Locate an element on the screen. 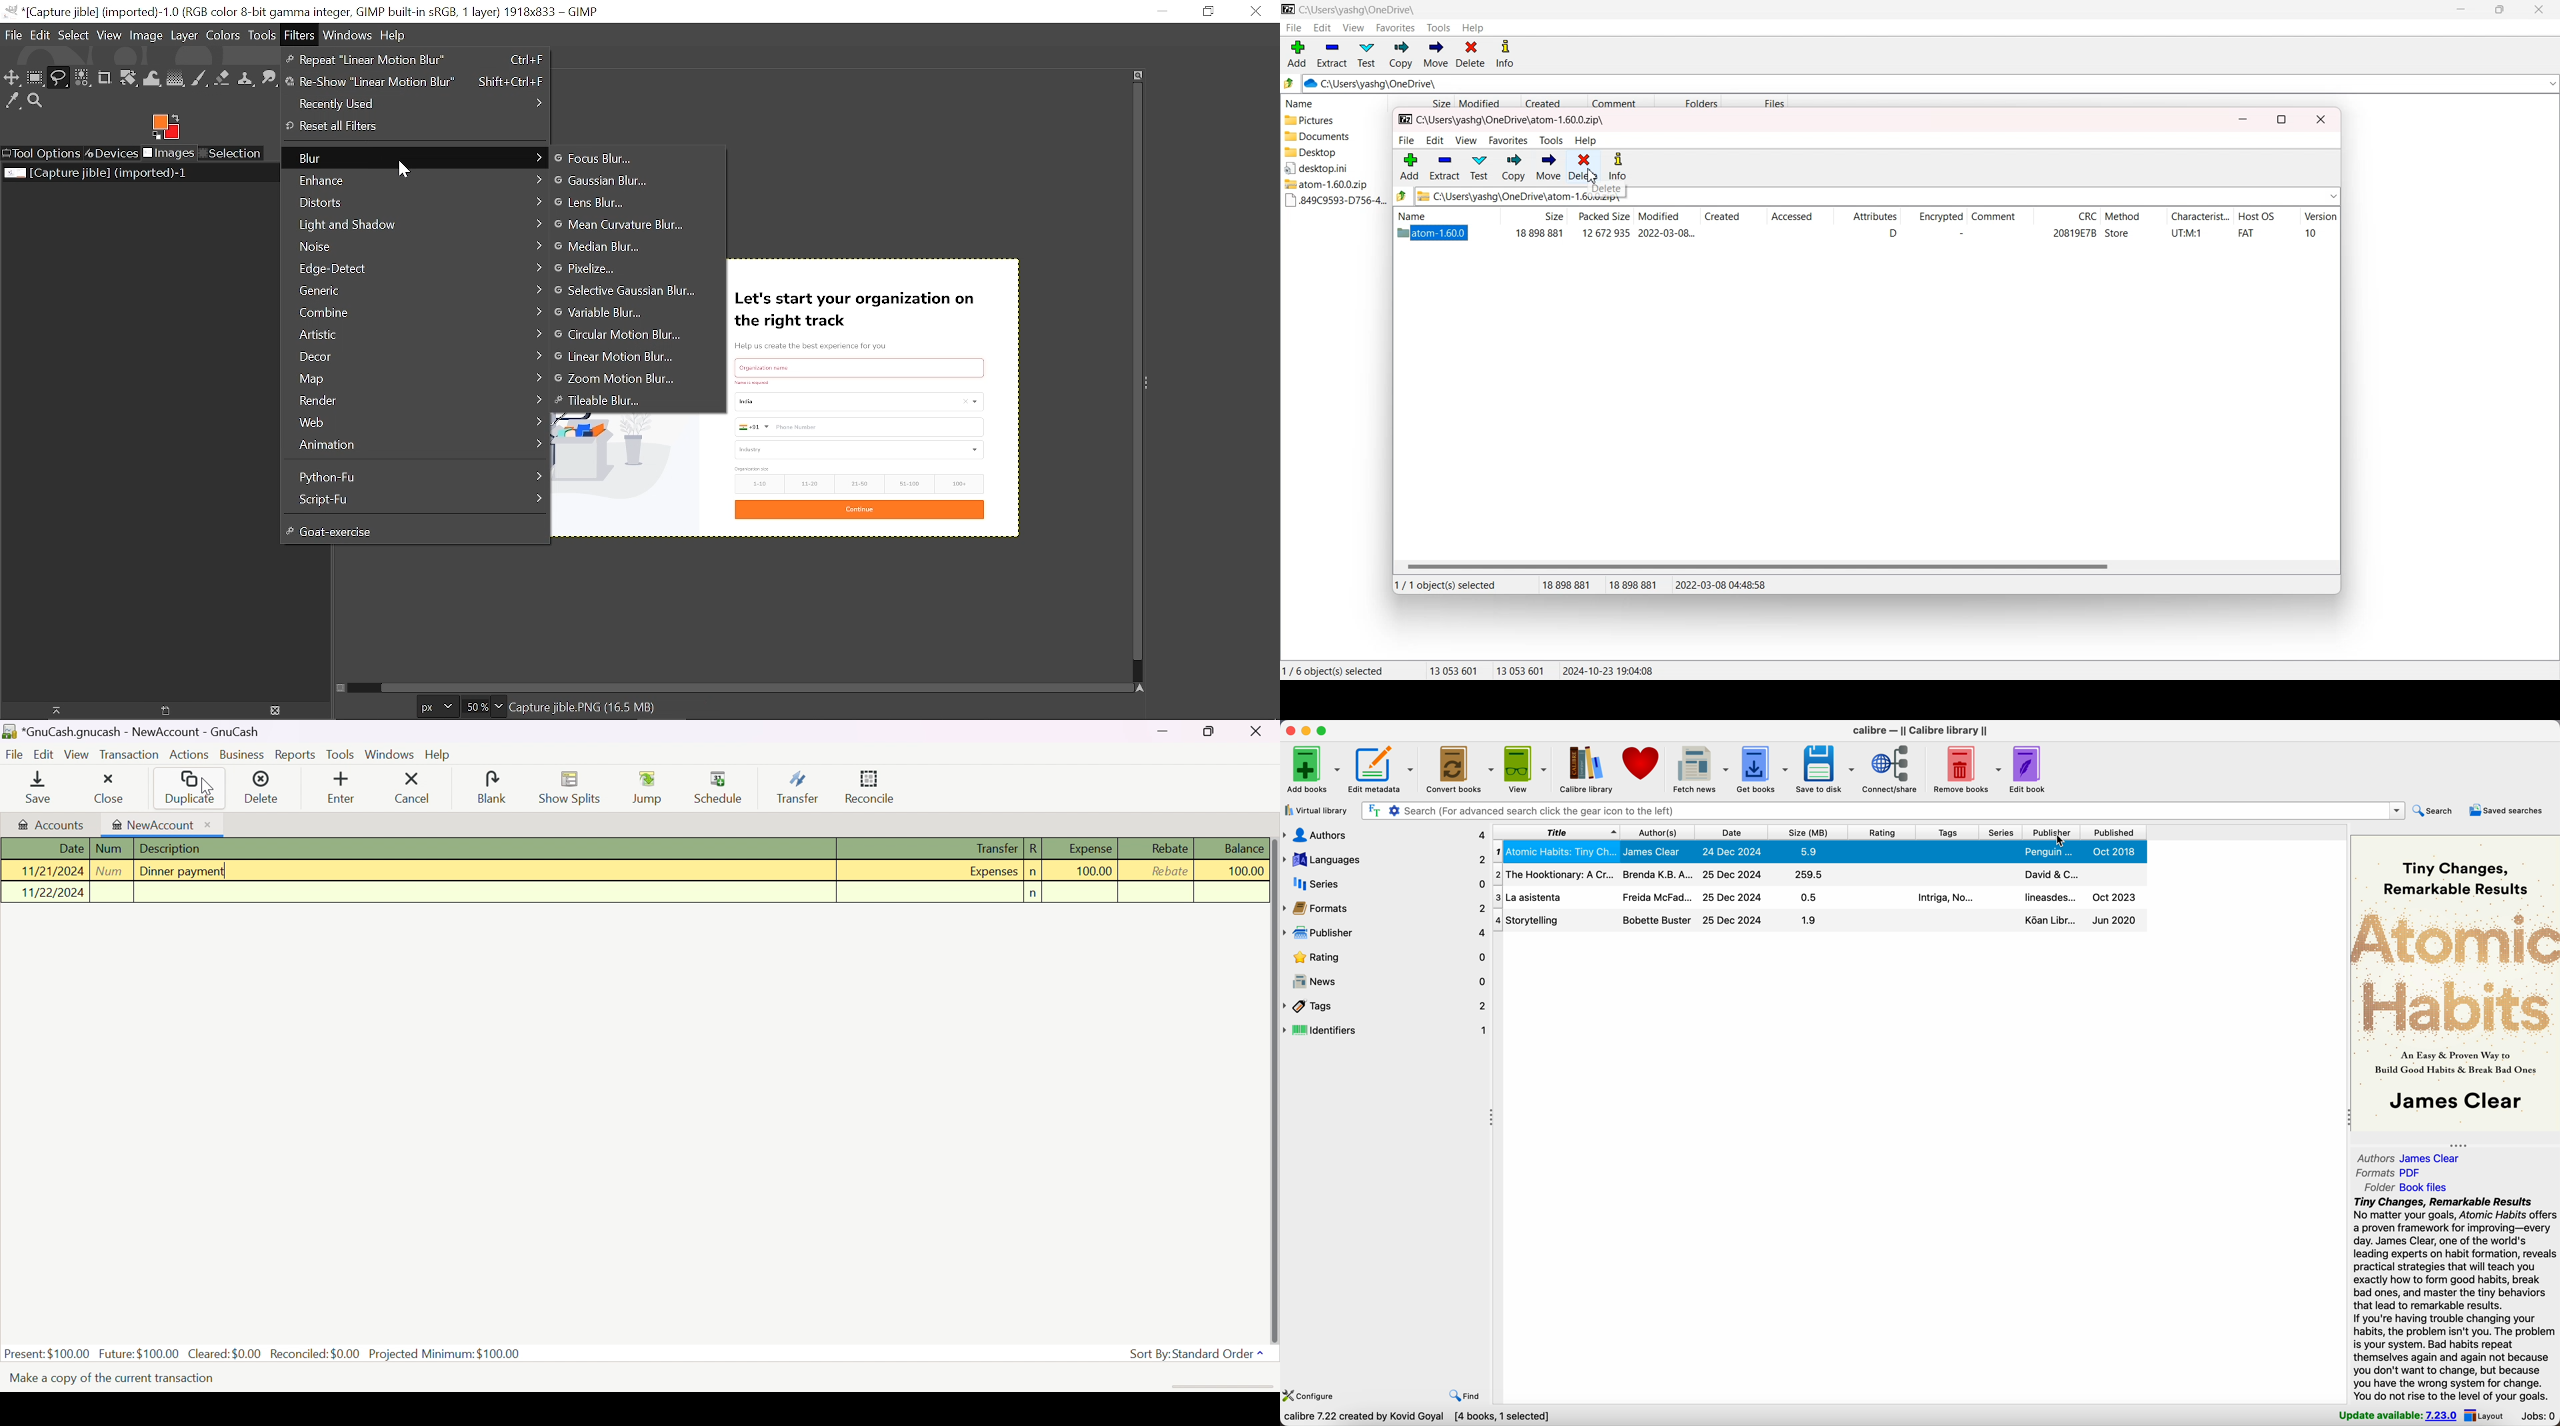  Future: $0.00 is located at coordinates (141, 1352).